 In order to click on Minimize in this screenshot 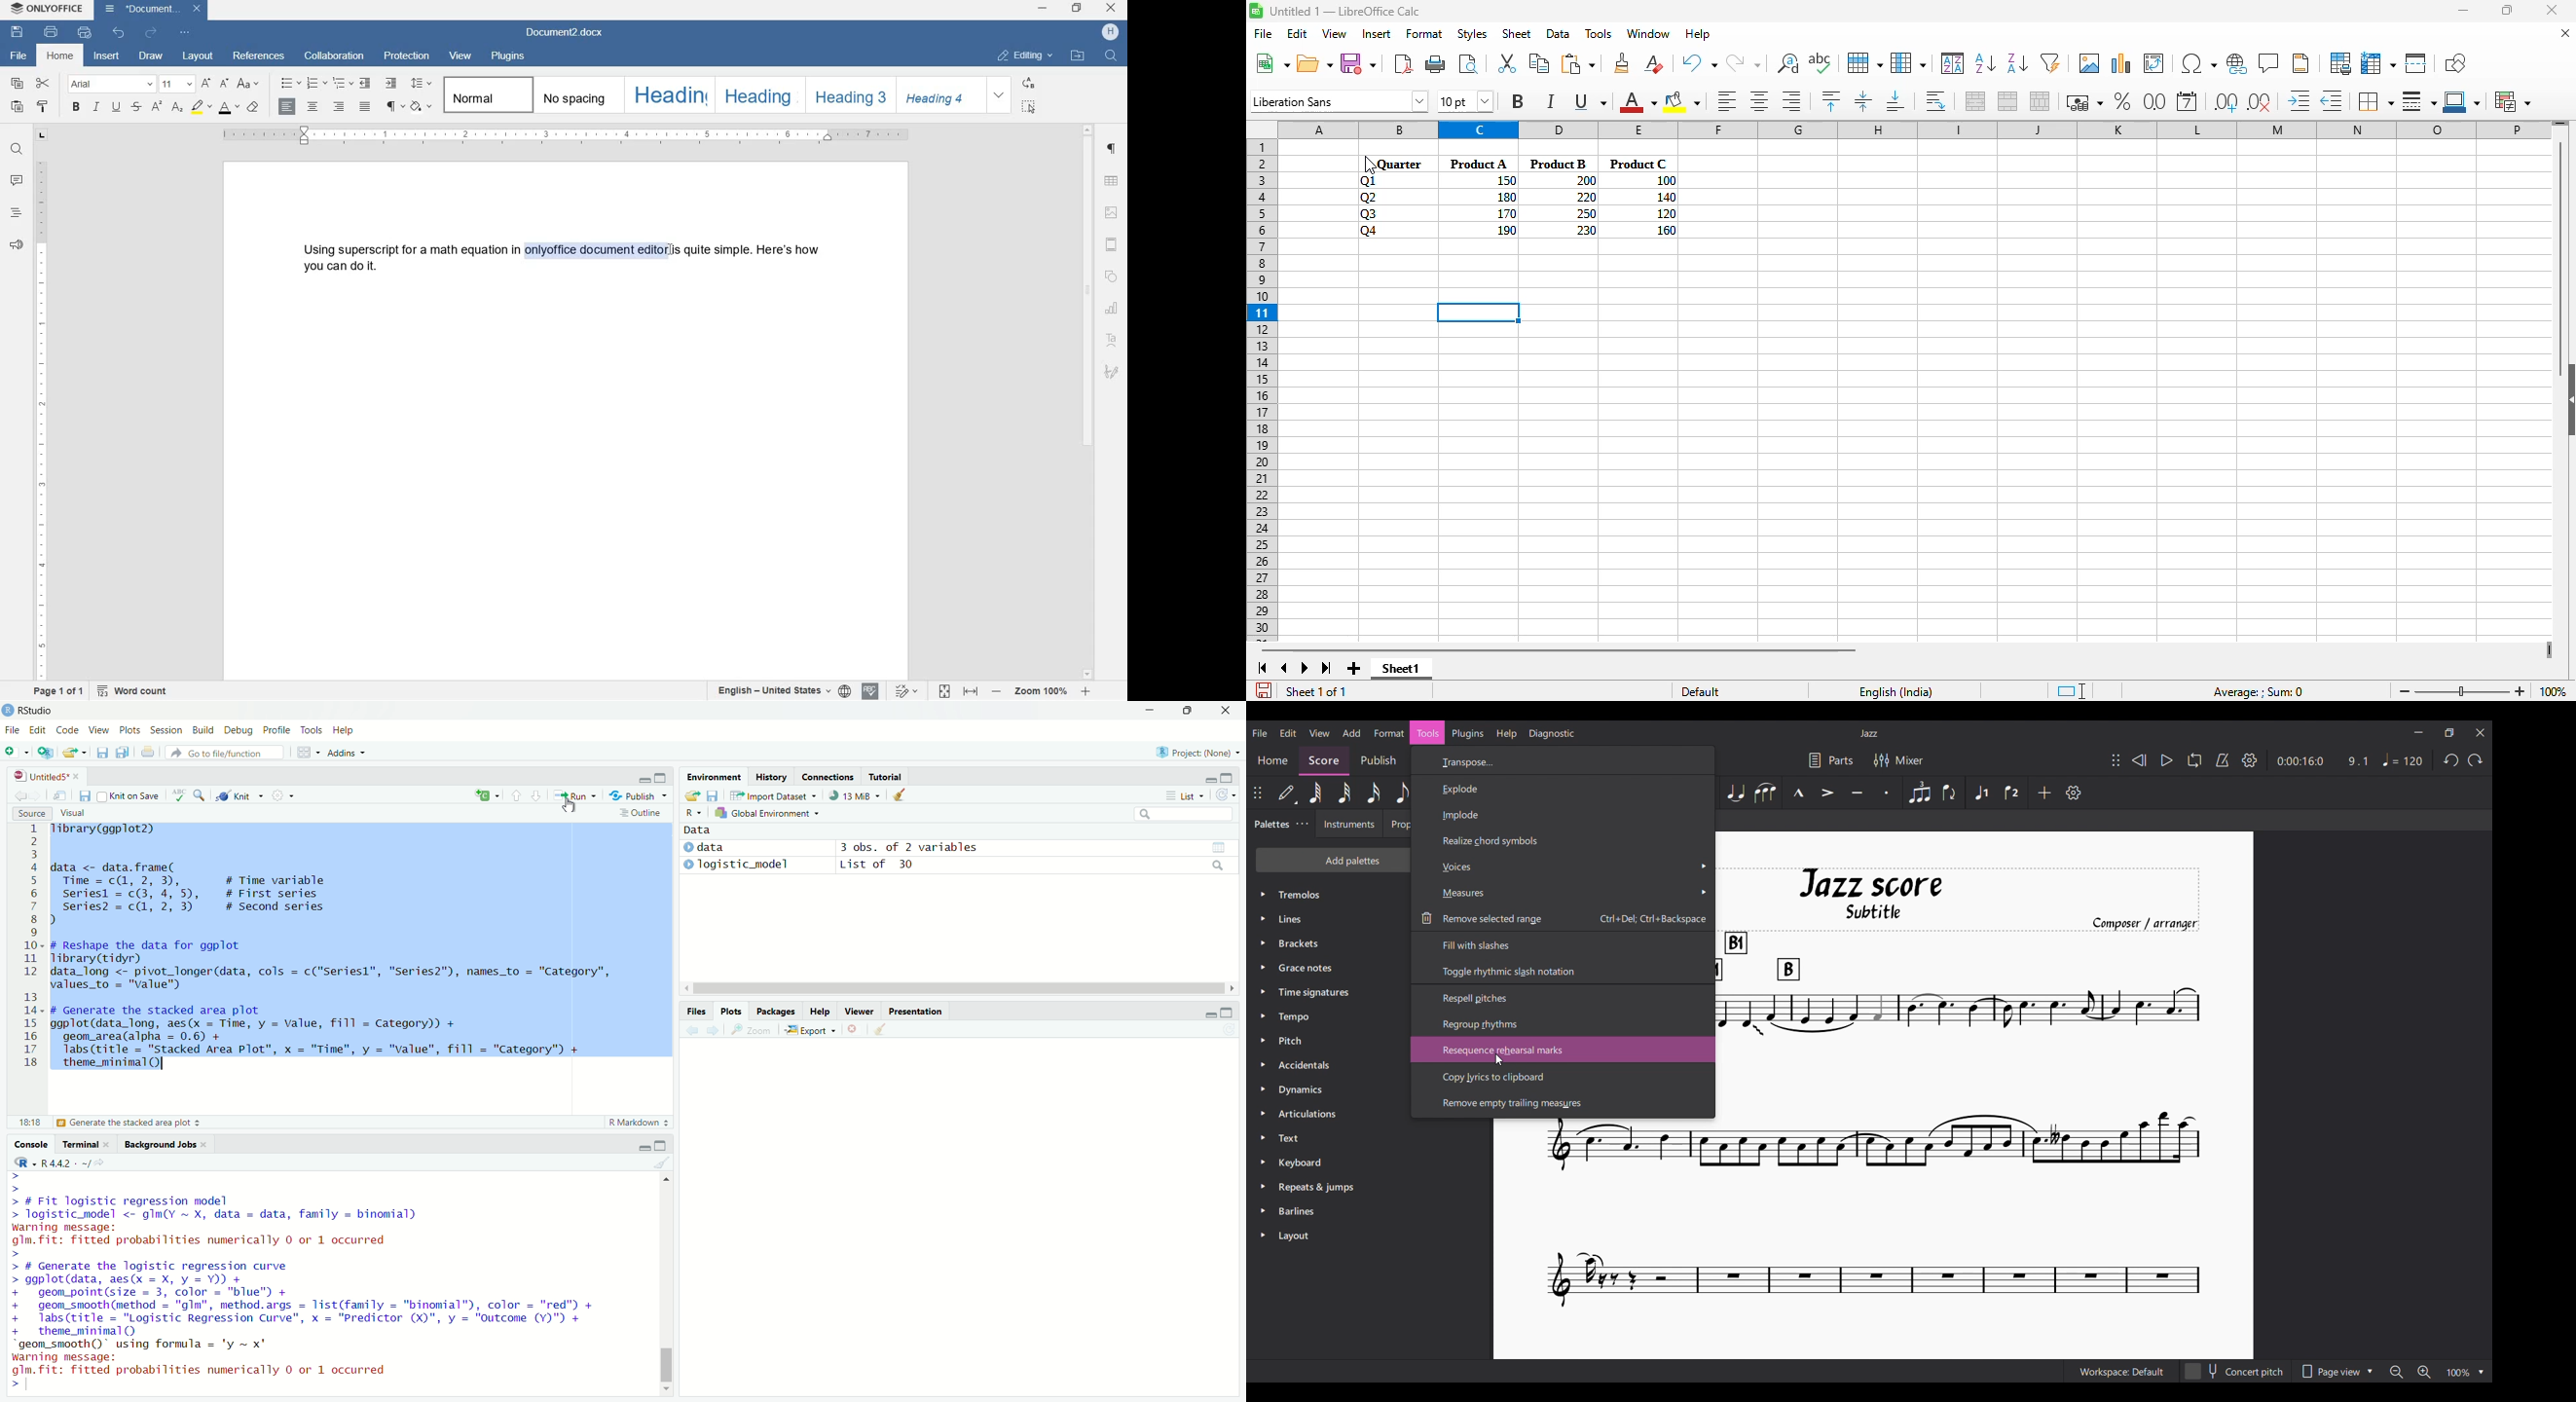, I will do `click(2418, 732)`.